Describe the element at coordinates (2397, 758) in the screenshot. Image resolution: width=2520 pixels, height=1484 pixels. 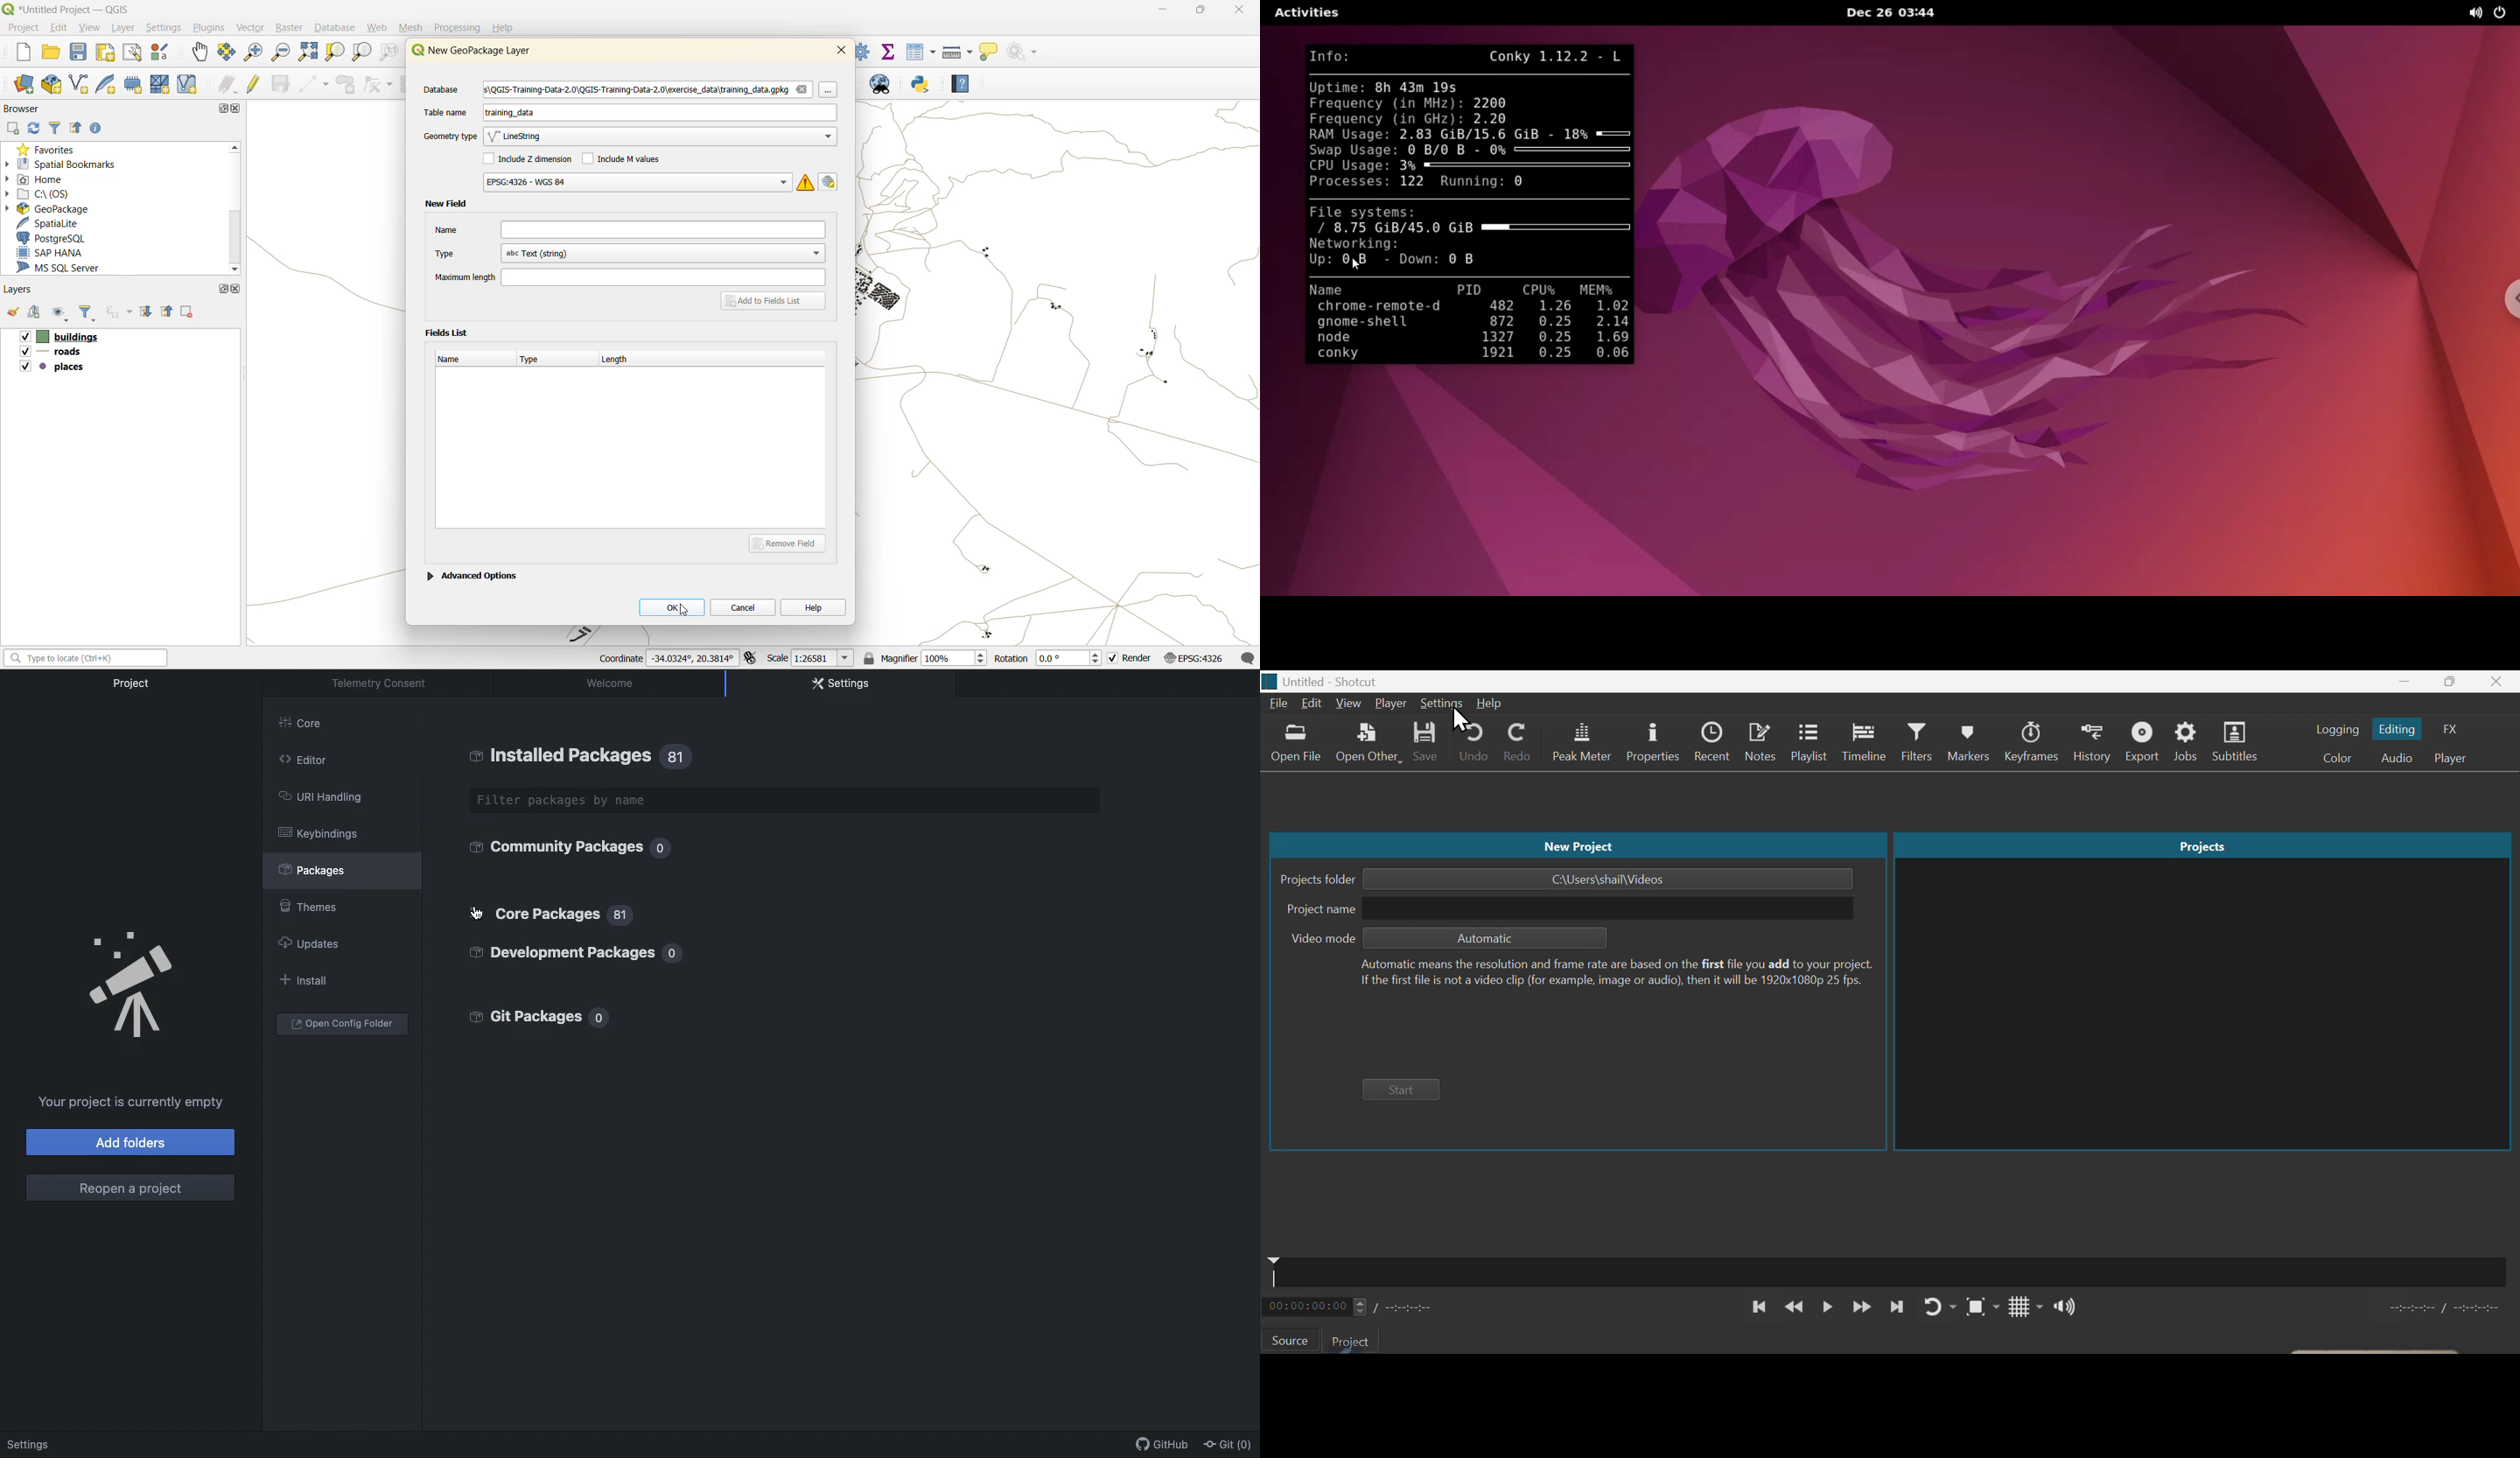
I see `Audio` at that location.